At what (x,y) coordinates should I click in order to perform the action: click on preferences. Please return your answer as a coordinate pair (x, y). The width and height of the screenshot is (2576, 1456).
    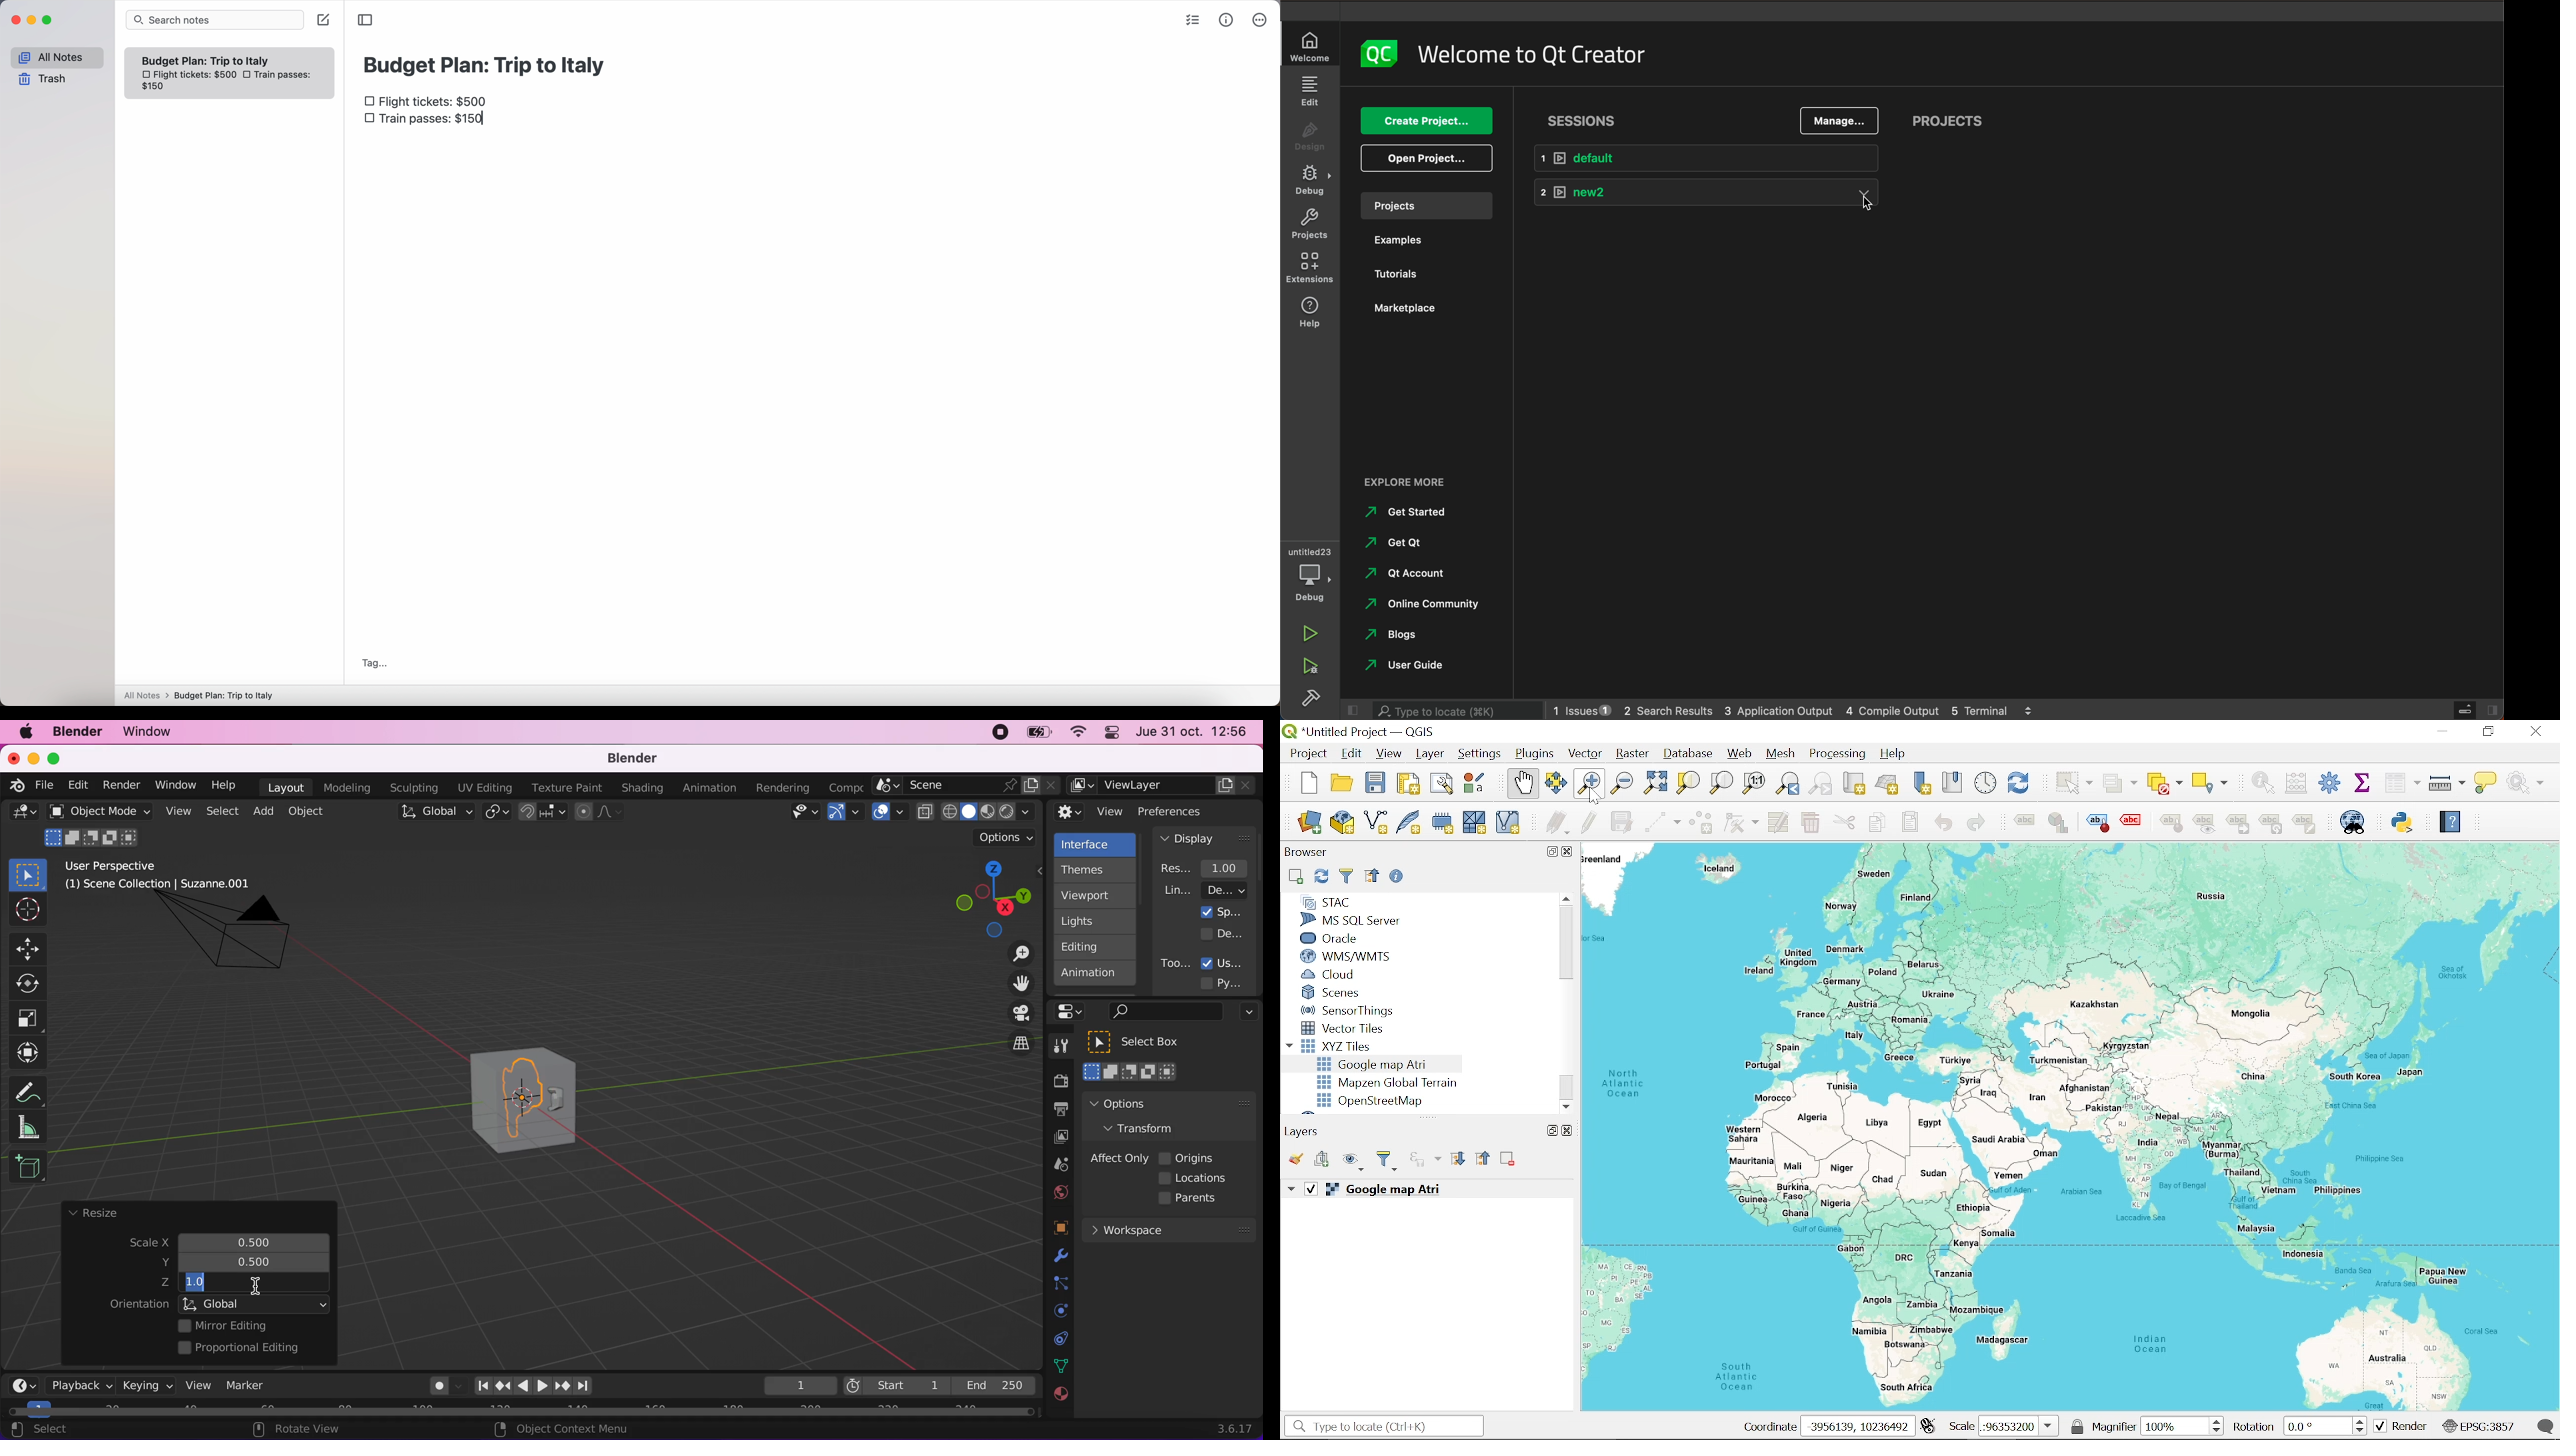
    Looking at the image, I should click on (1187, 811).